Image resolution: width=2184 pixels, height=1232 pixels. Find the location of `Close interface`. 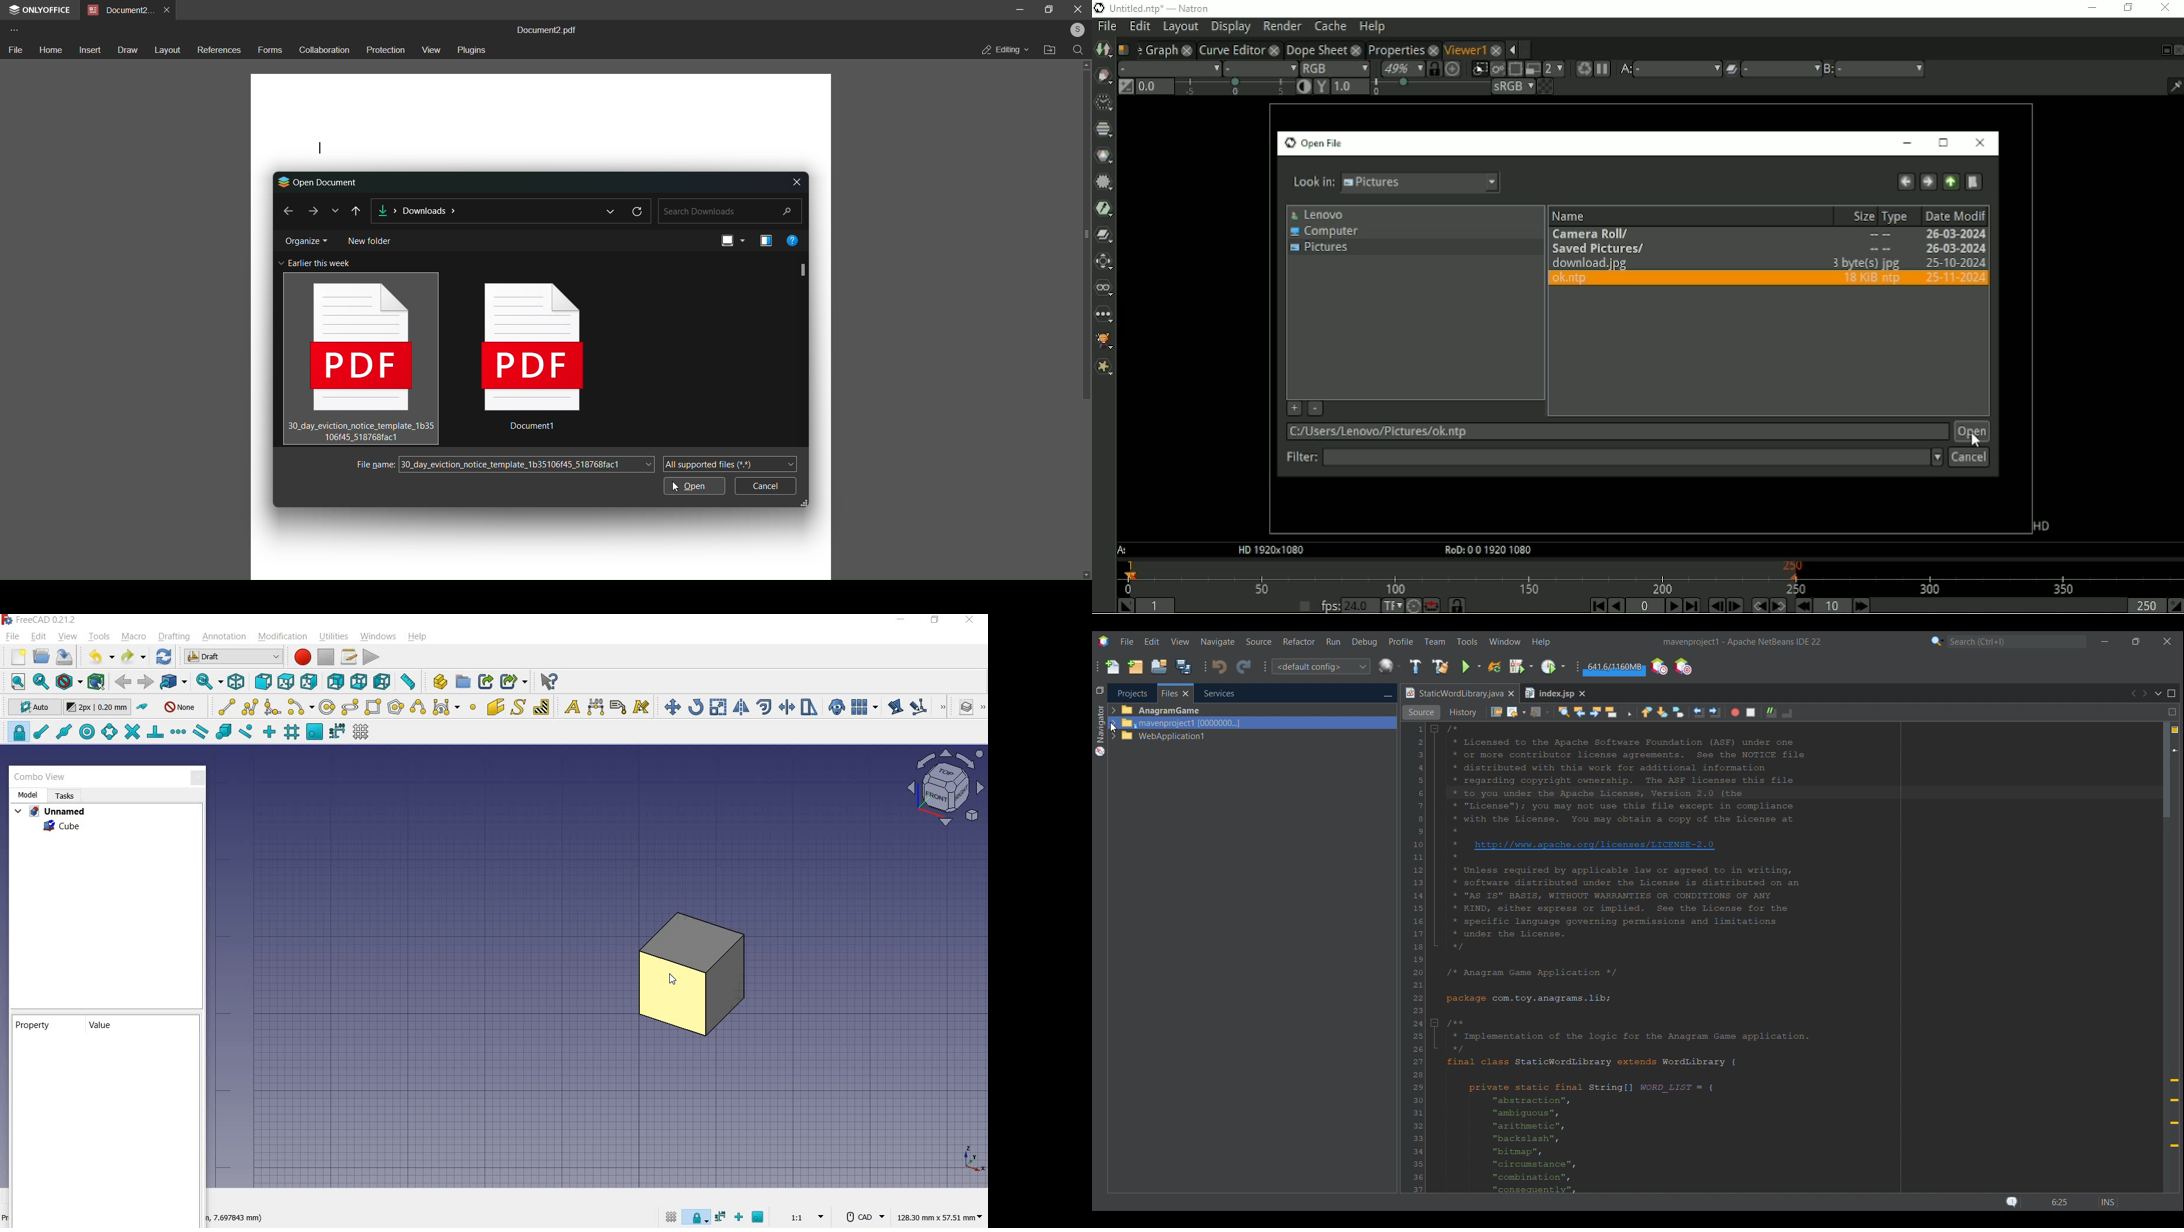

Close interface is located at coordinates (2168, 641).